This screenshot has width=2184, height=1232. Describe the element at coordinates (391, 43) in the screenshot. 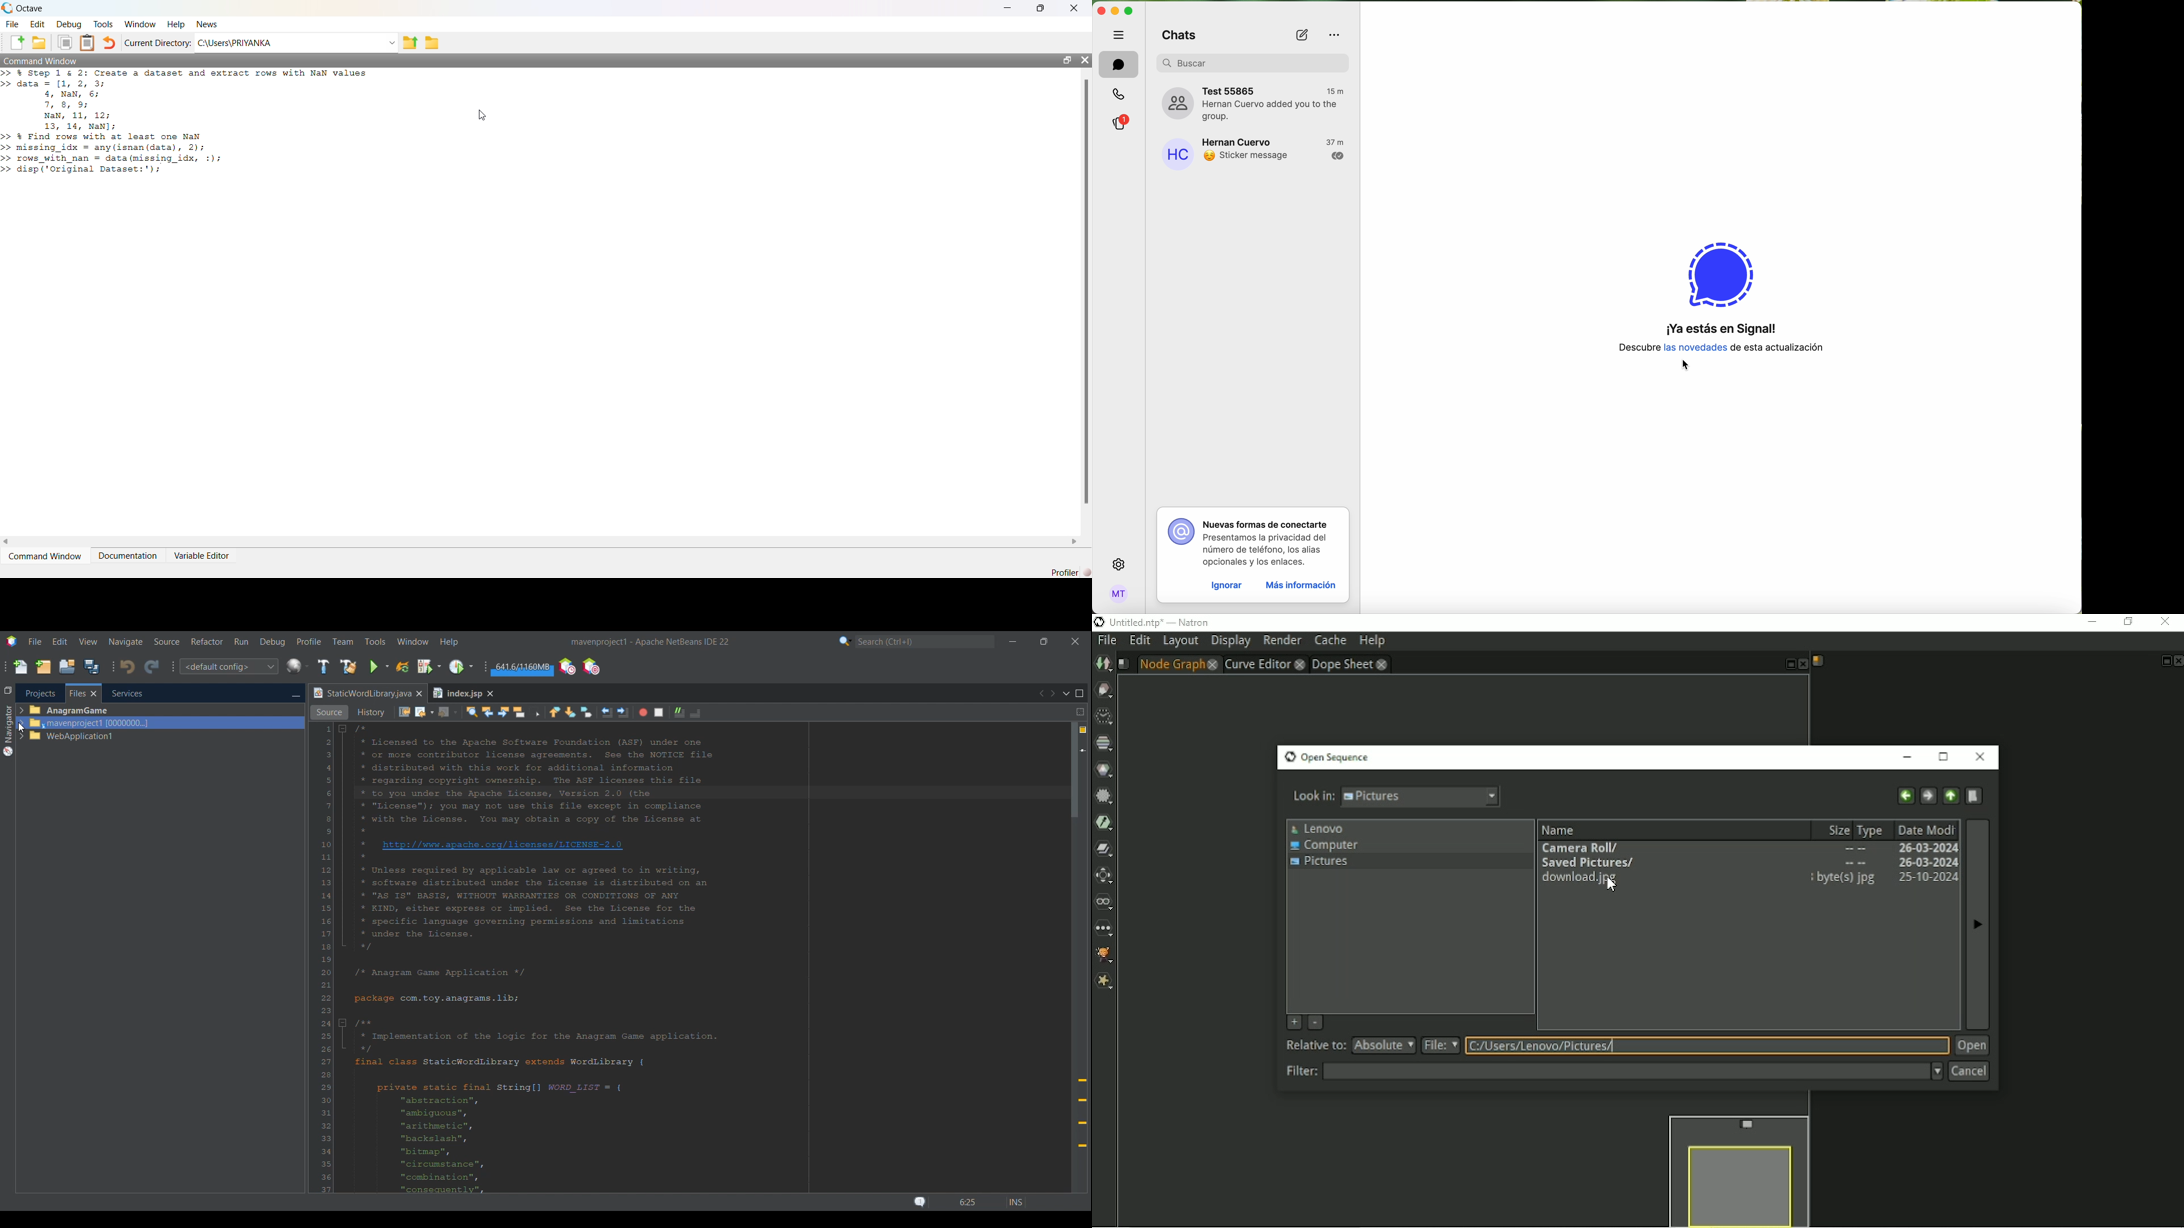

I see `dropdown` at that location.